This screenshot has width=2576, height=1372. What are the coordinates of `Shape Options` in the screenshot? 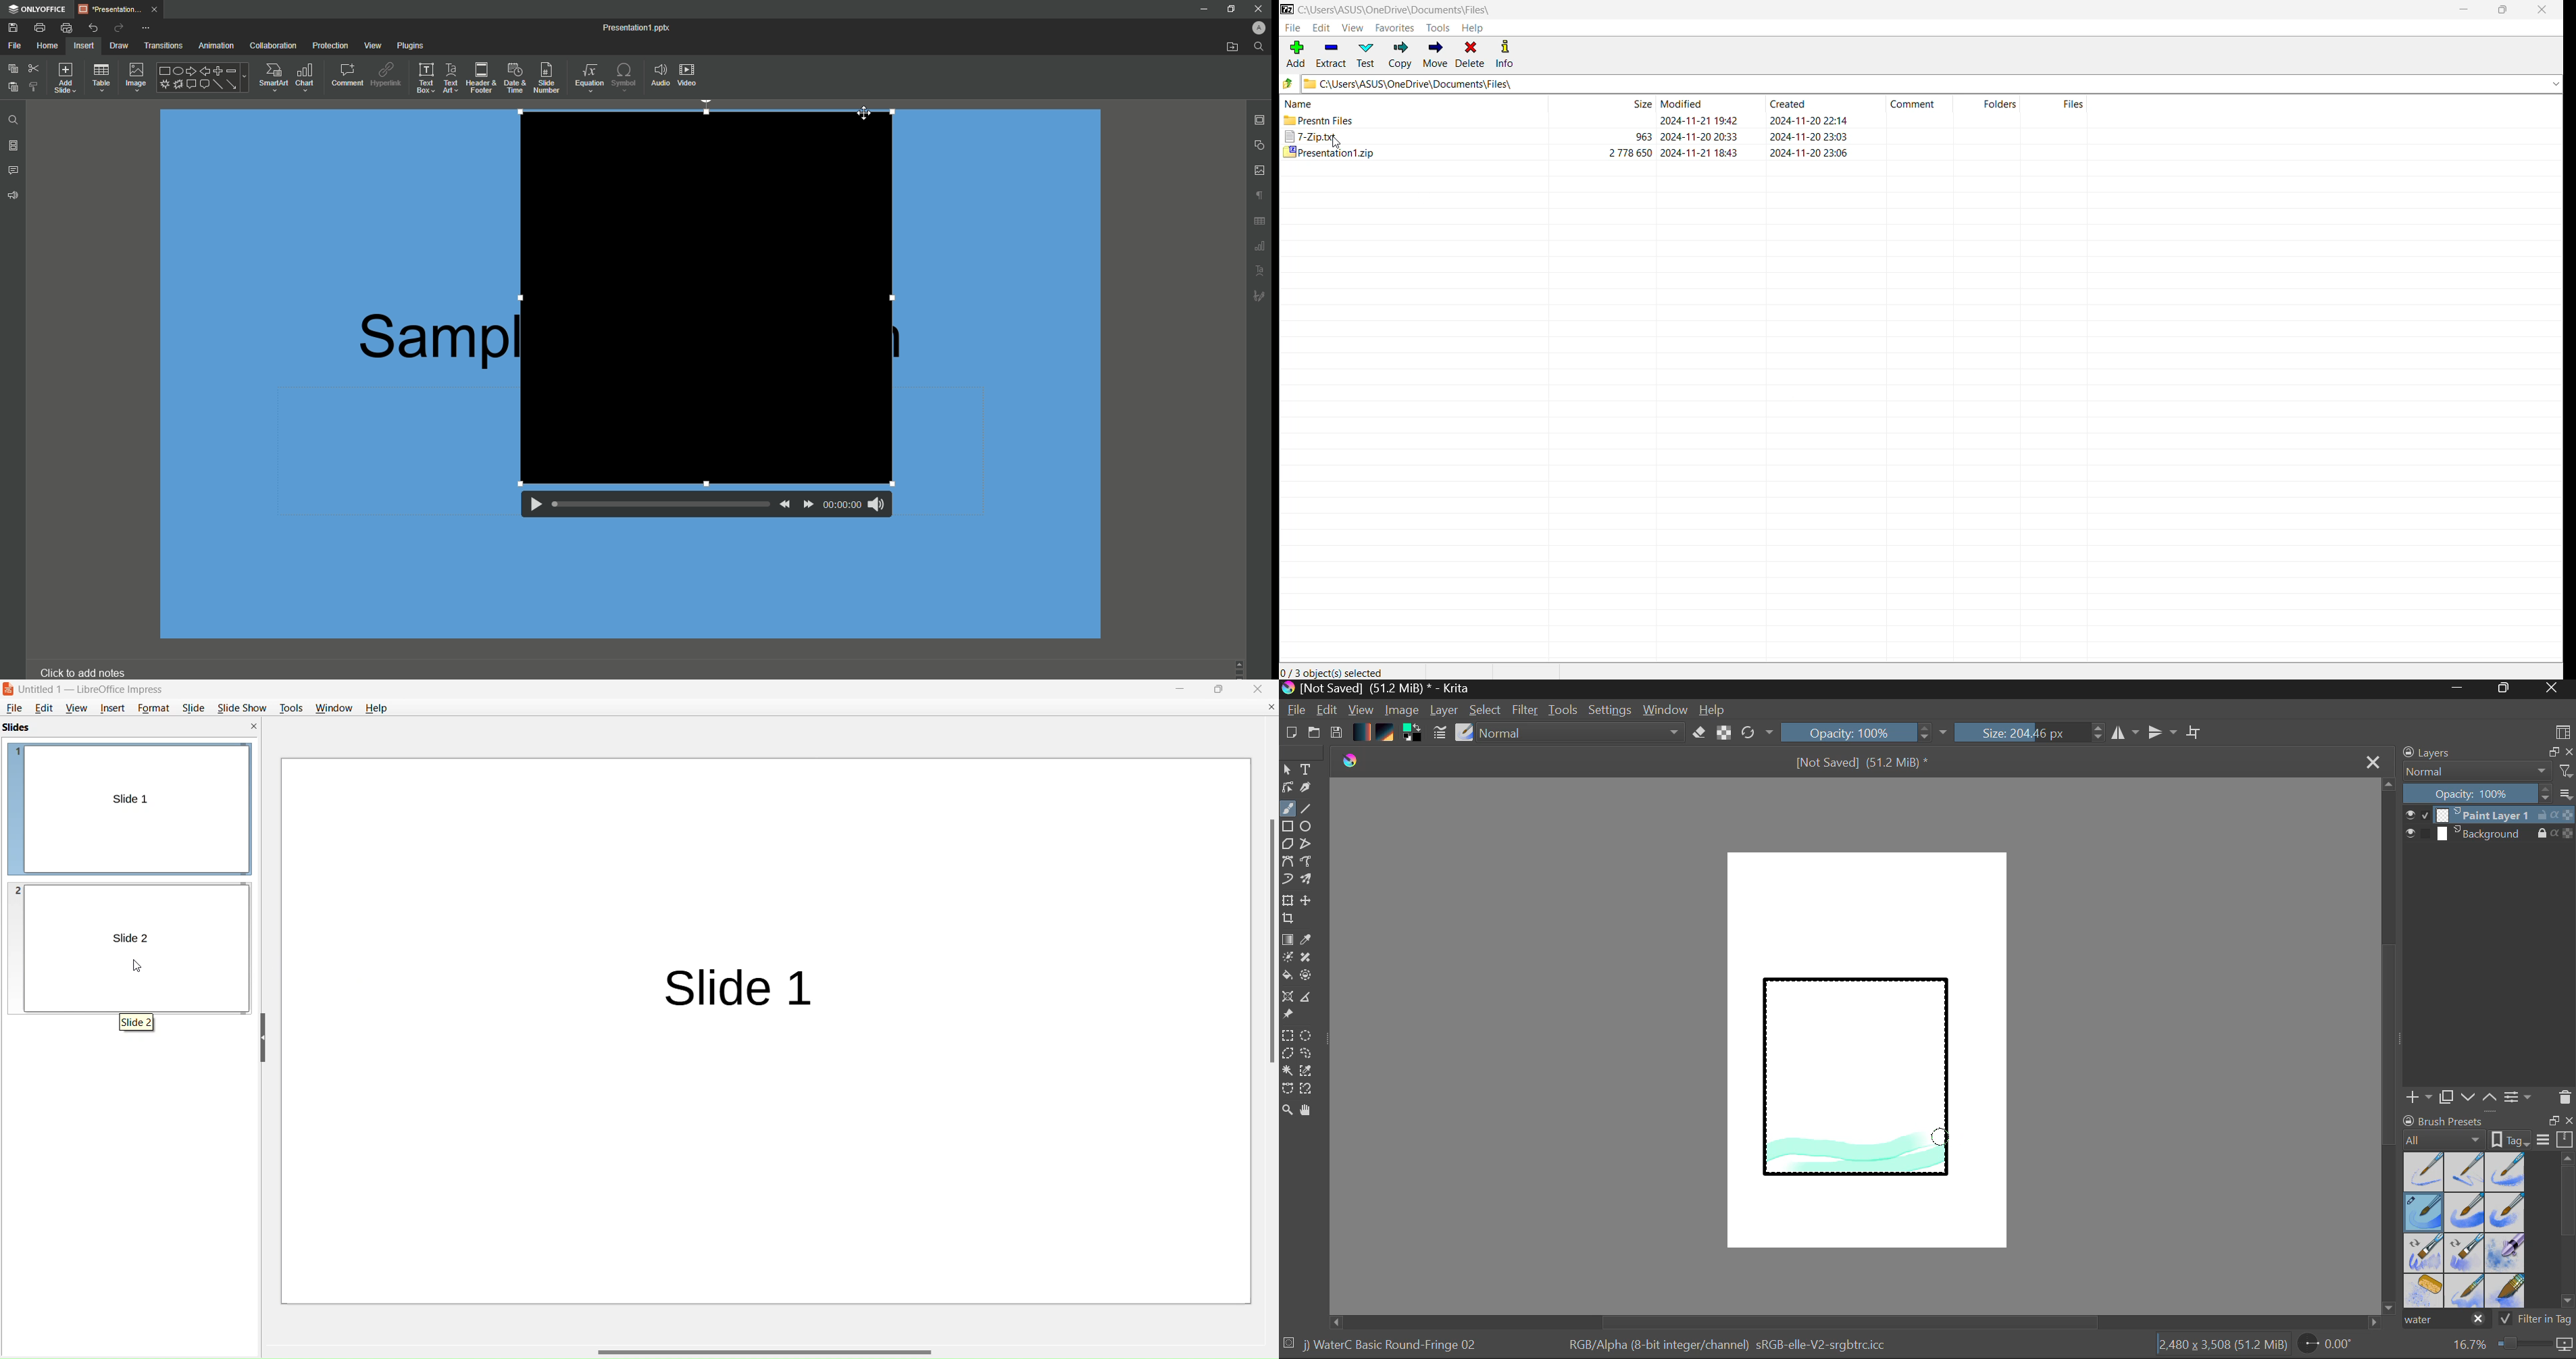 It's located at (202, 78).